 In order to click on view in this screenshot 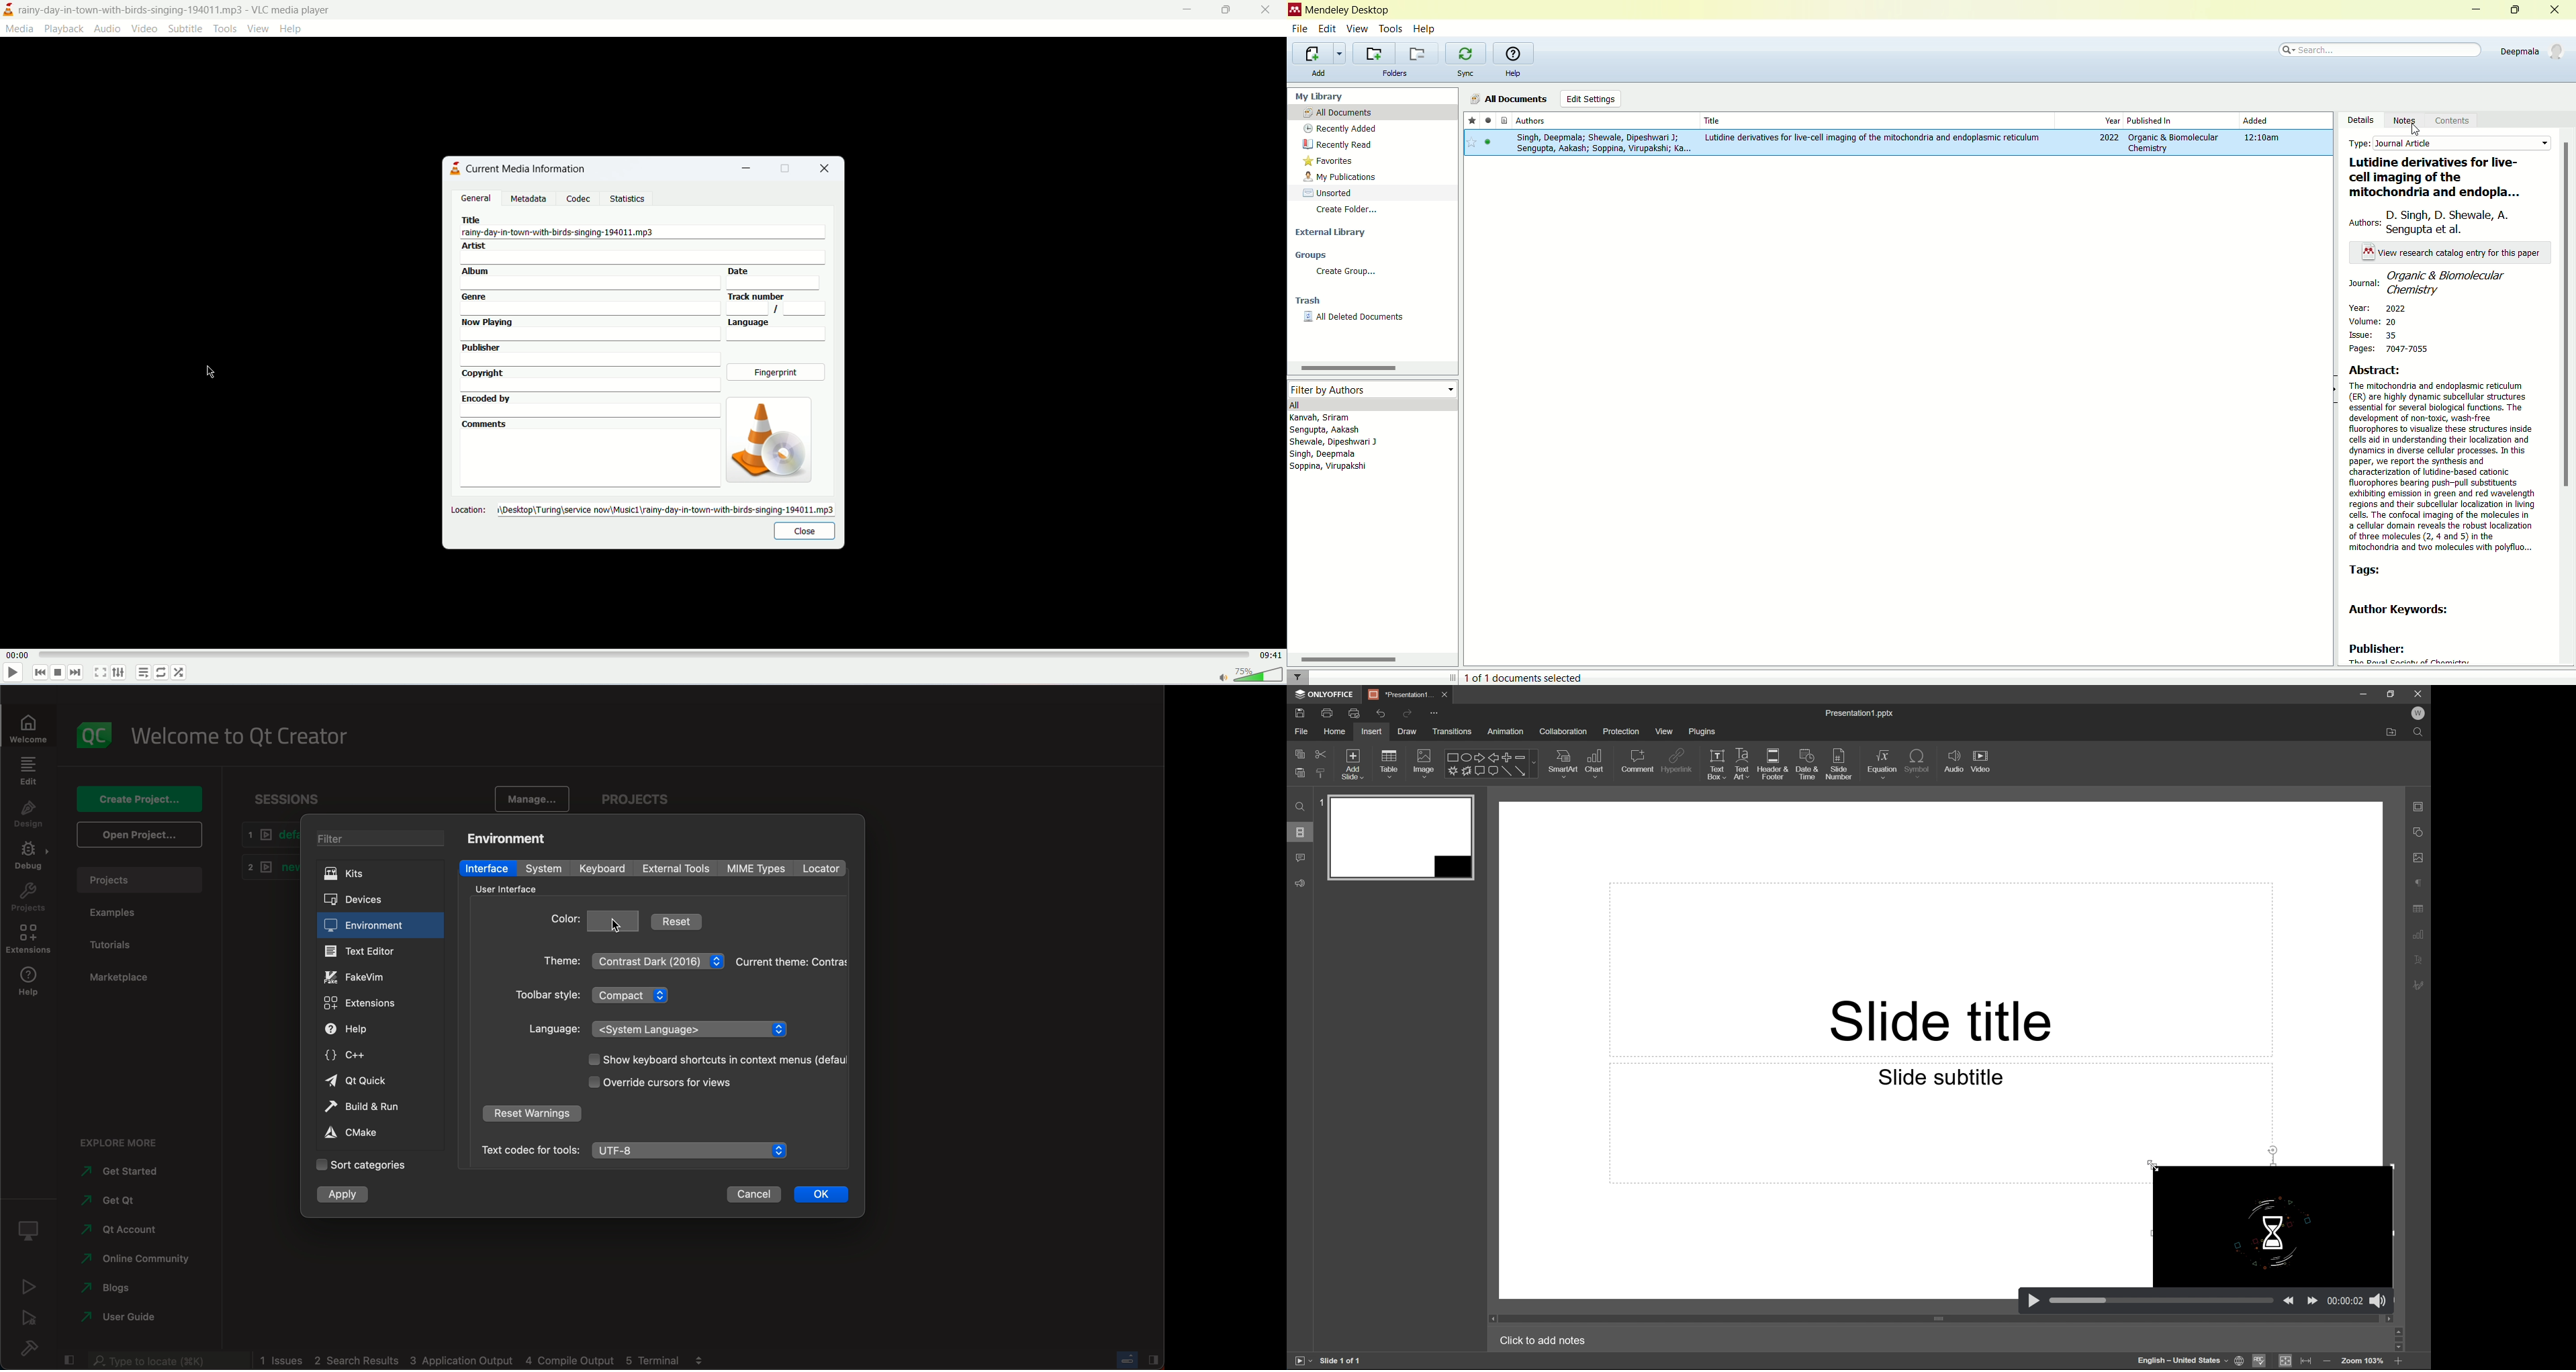, I will do `click(1359, 28)`.